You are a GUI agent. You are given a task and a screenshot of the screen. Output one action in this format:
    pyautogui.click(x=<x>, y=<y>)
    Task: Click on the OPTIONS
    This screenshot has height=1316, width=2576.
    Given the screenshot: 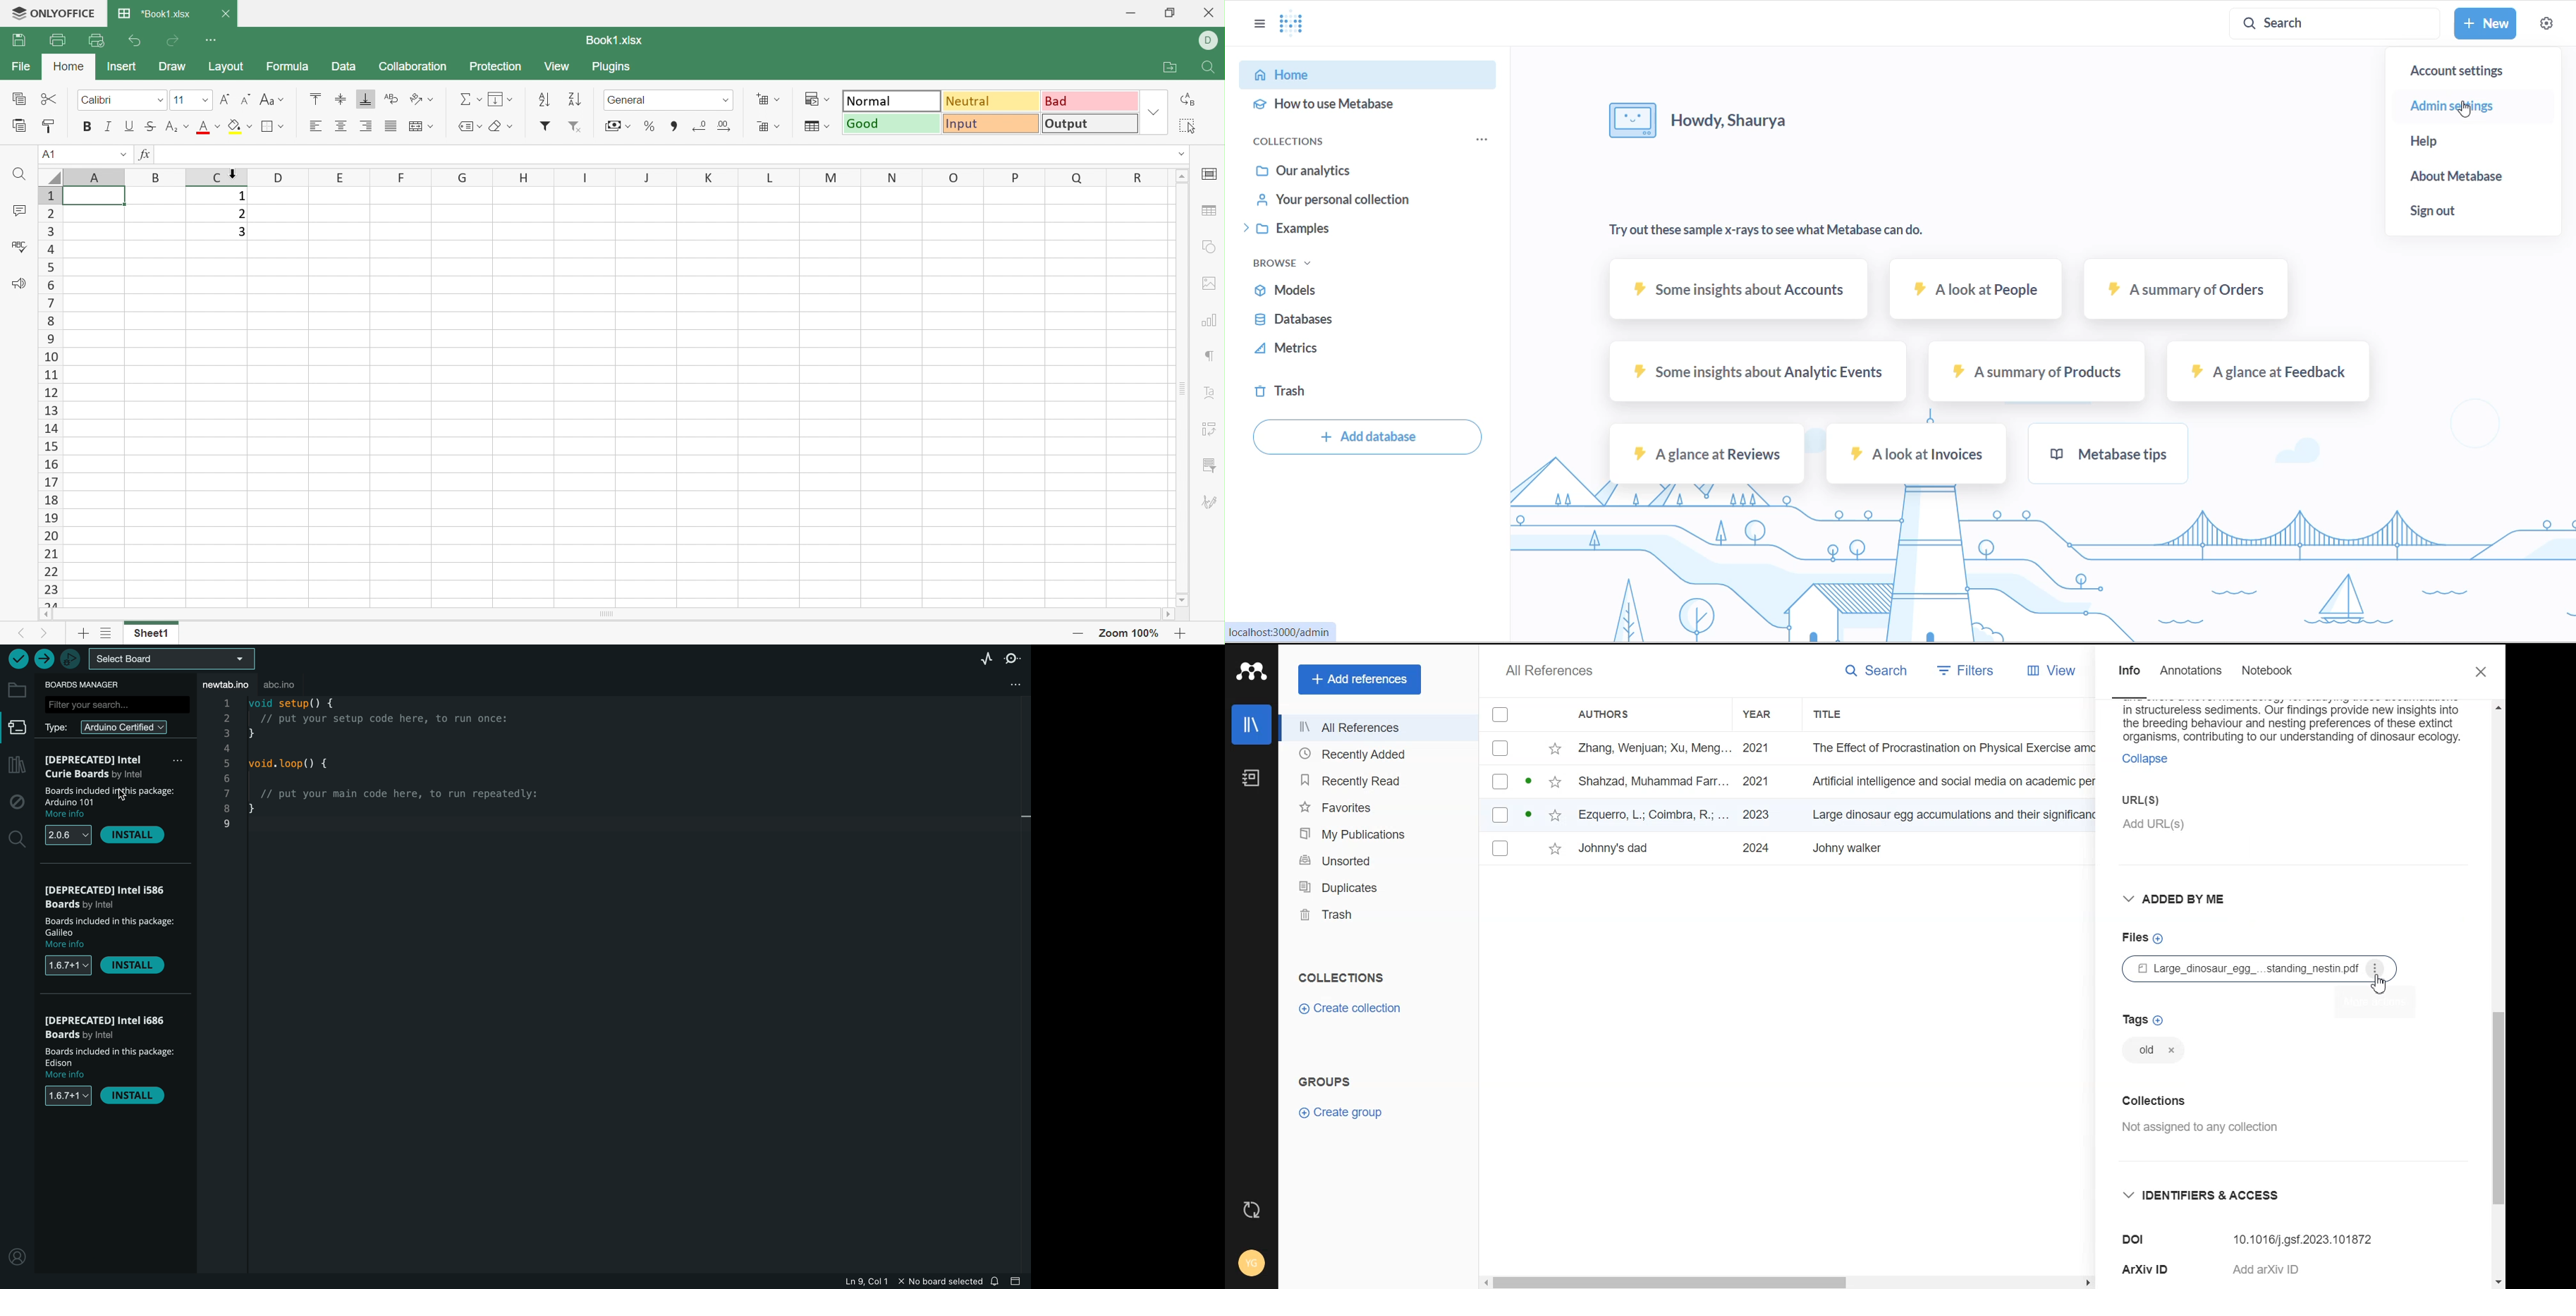 What is the action you would take?
    pyautogui.click(x=1257, y=22)
    